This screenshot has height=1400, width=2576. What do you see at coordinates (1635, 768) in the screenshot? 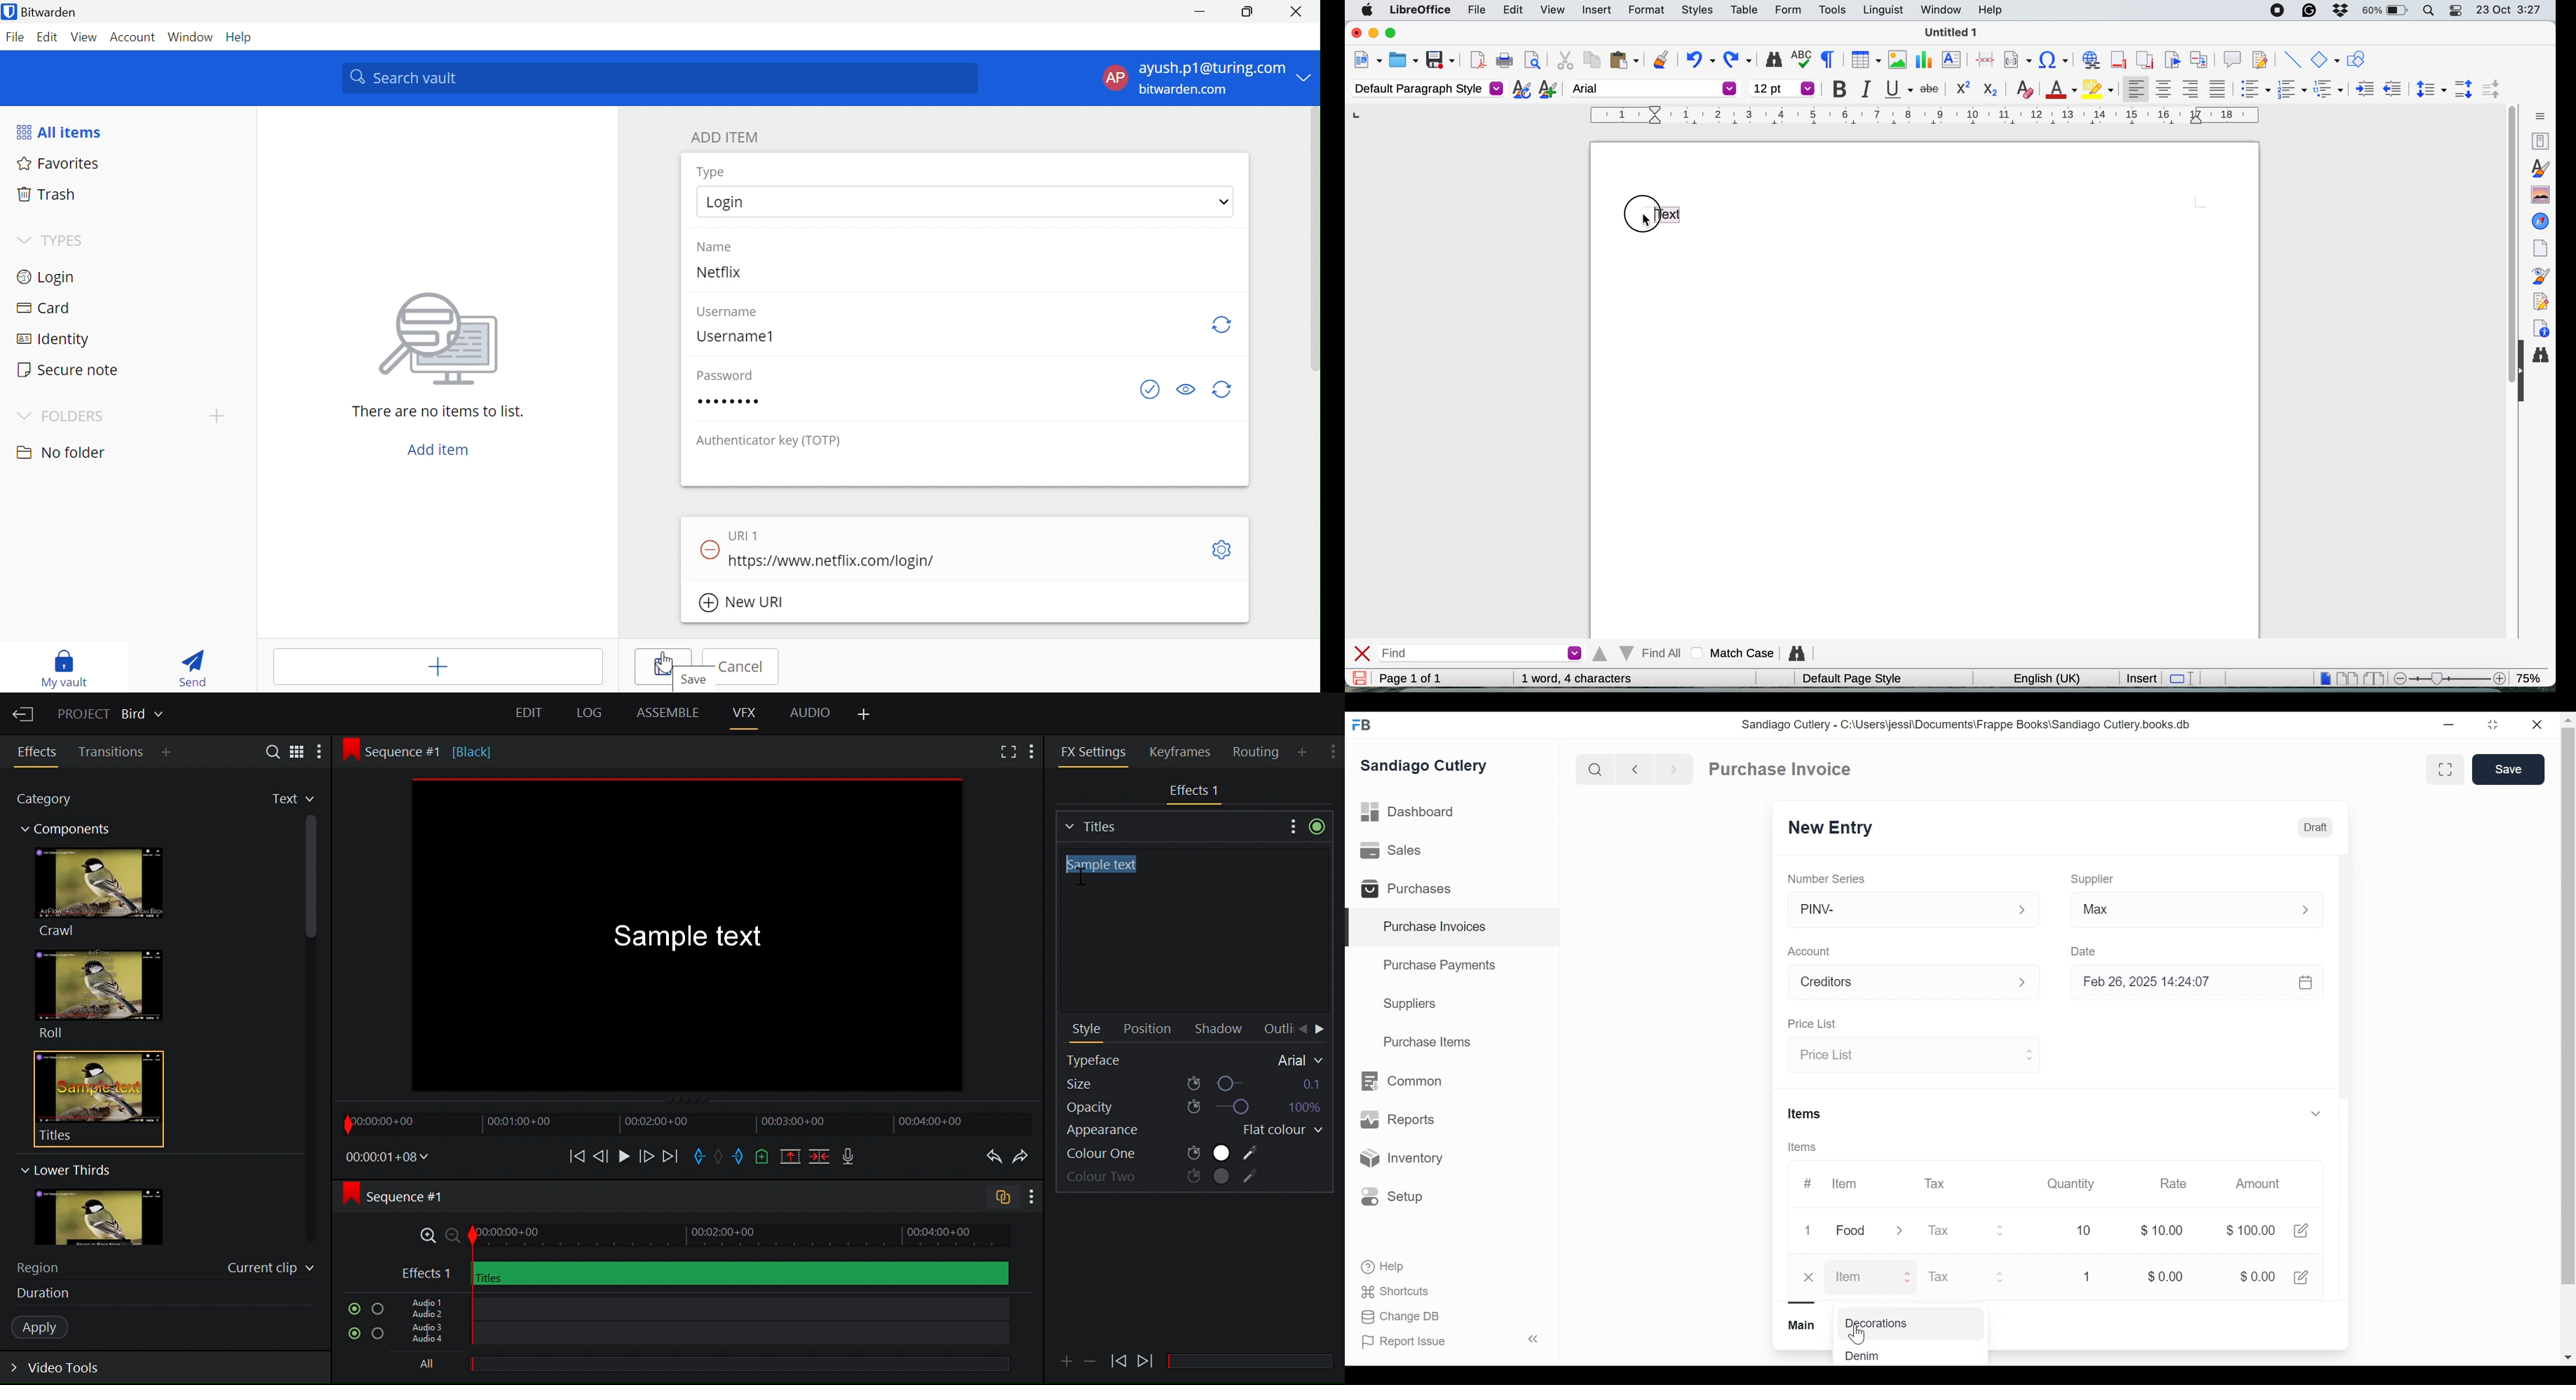
I see `Naviagate back` at bounding box center [1635, 768].